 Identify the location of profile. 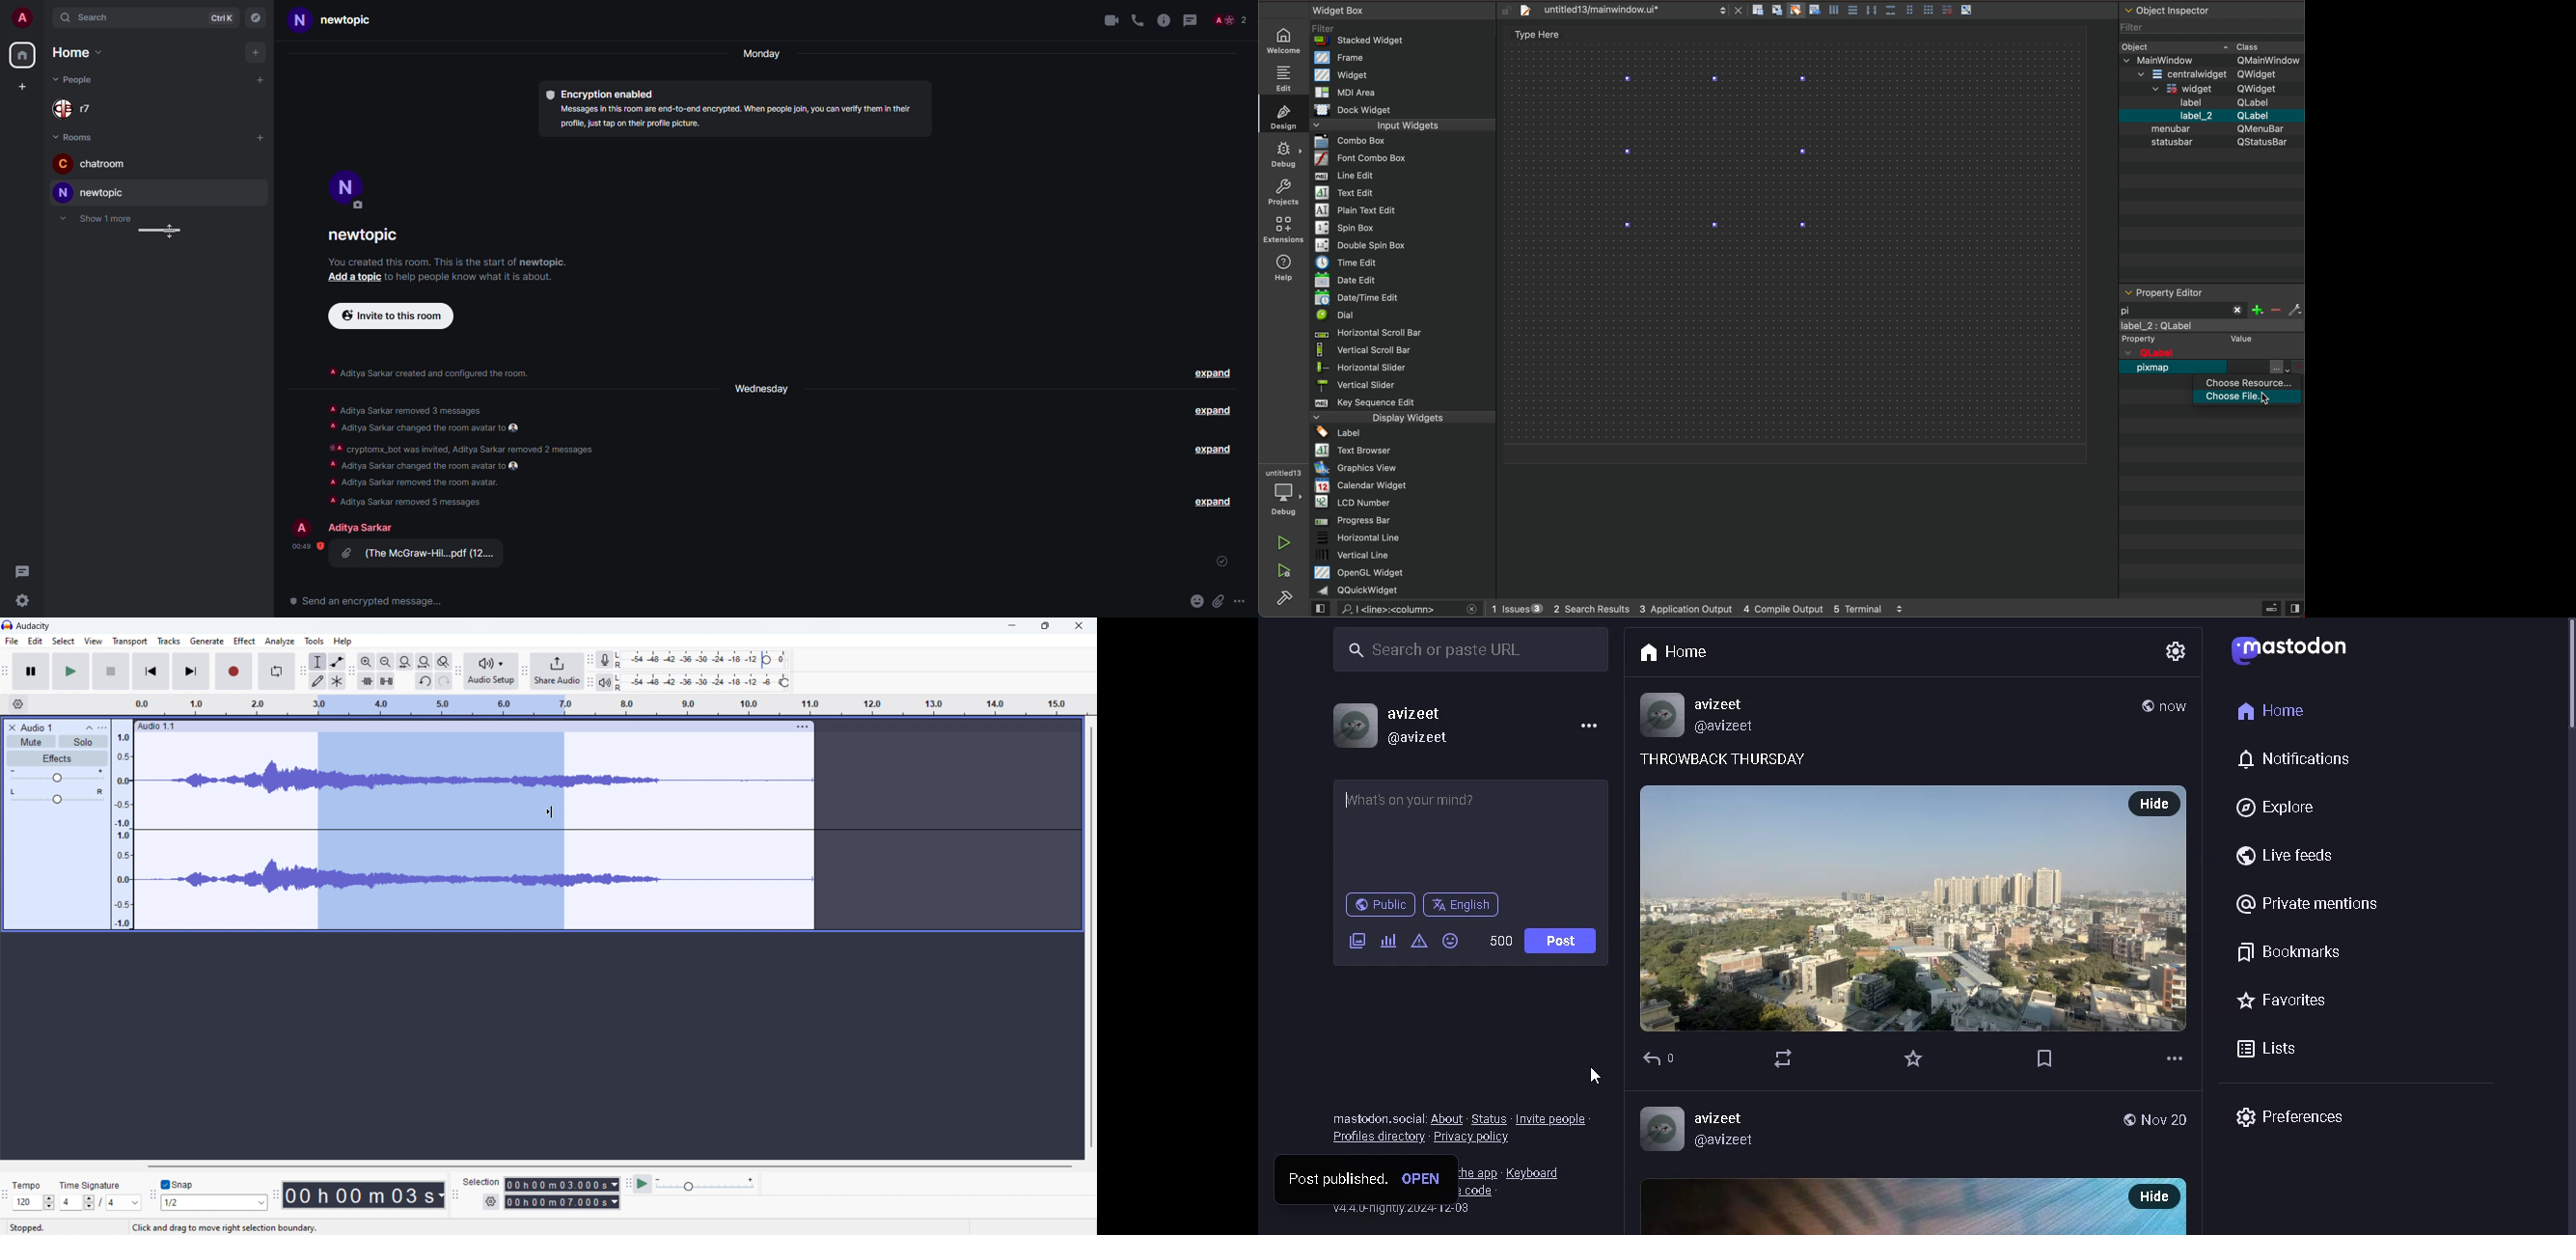
(20, 17).